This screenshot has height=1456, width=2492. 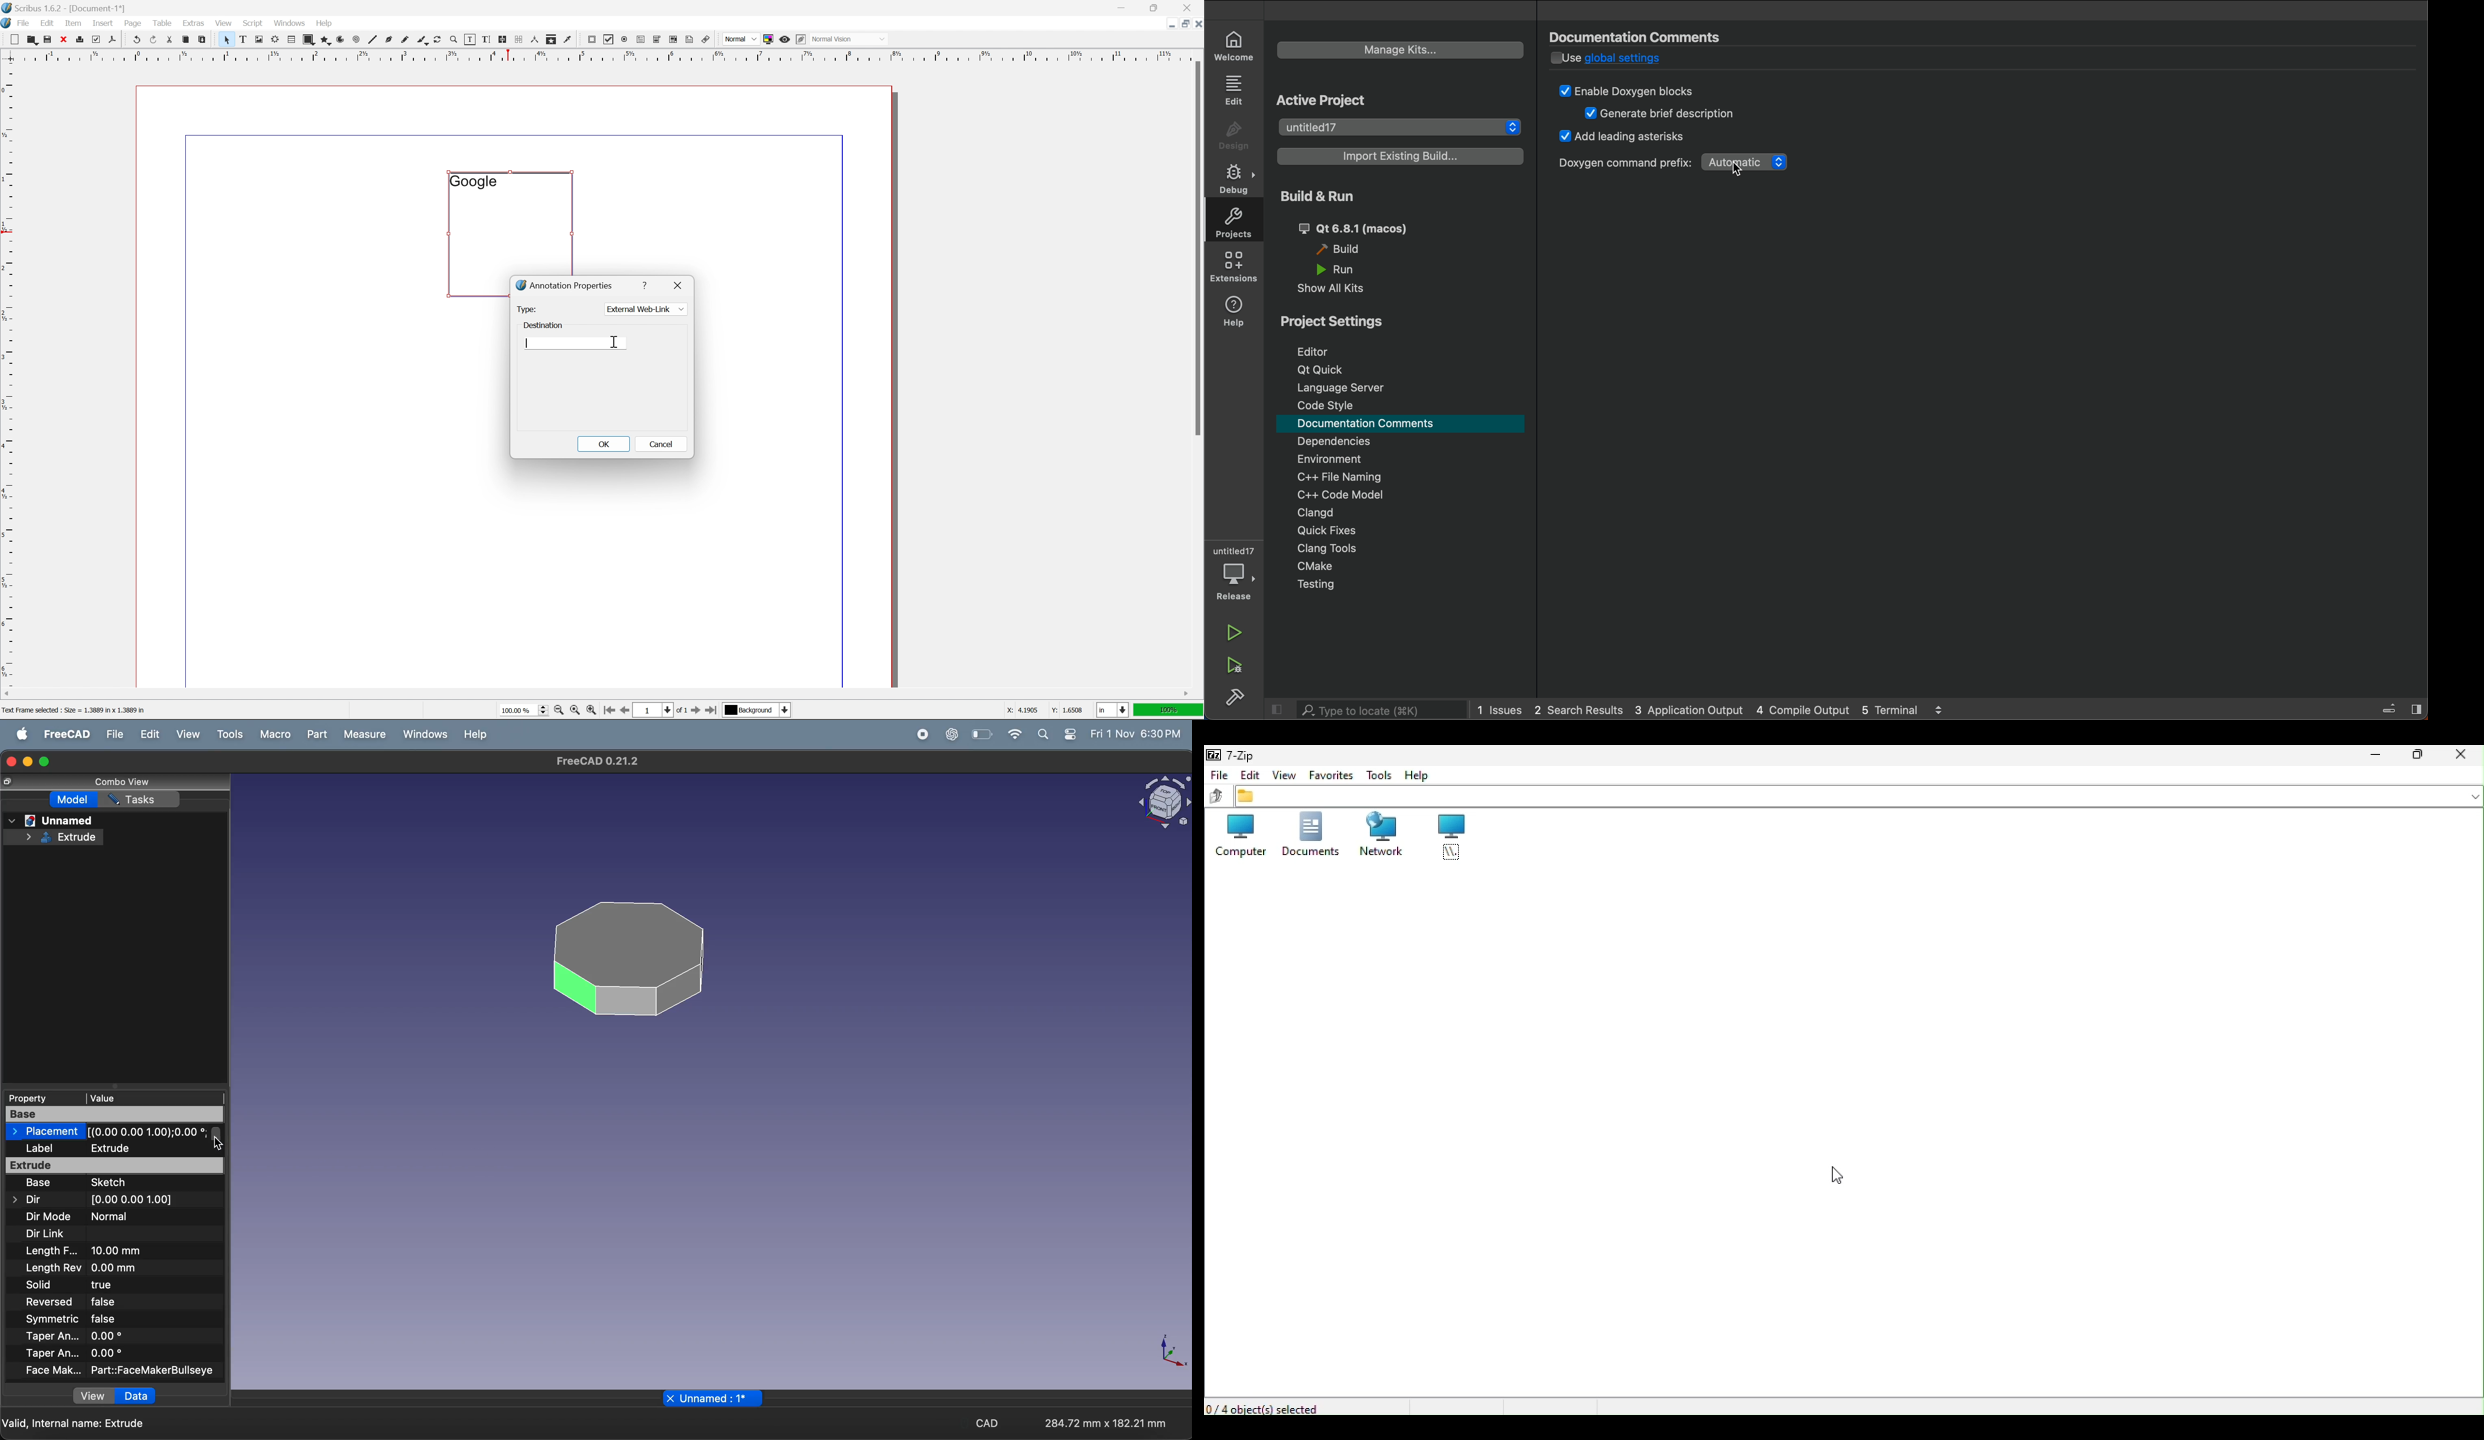 What do you see at coordinates (662, 446) in the screenshot?
I see `cancel` at bounding box center [662, 446].